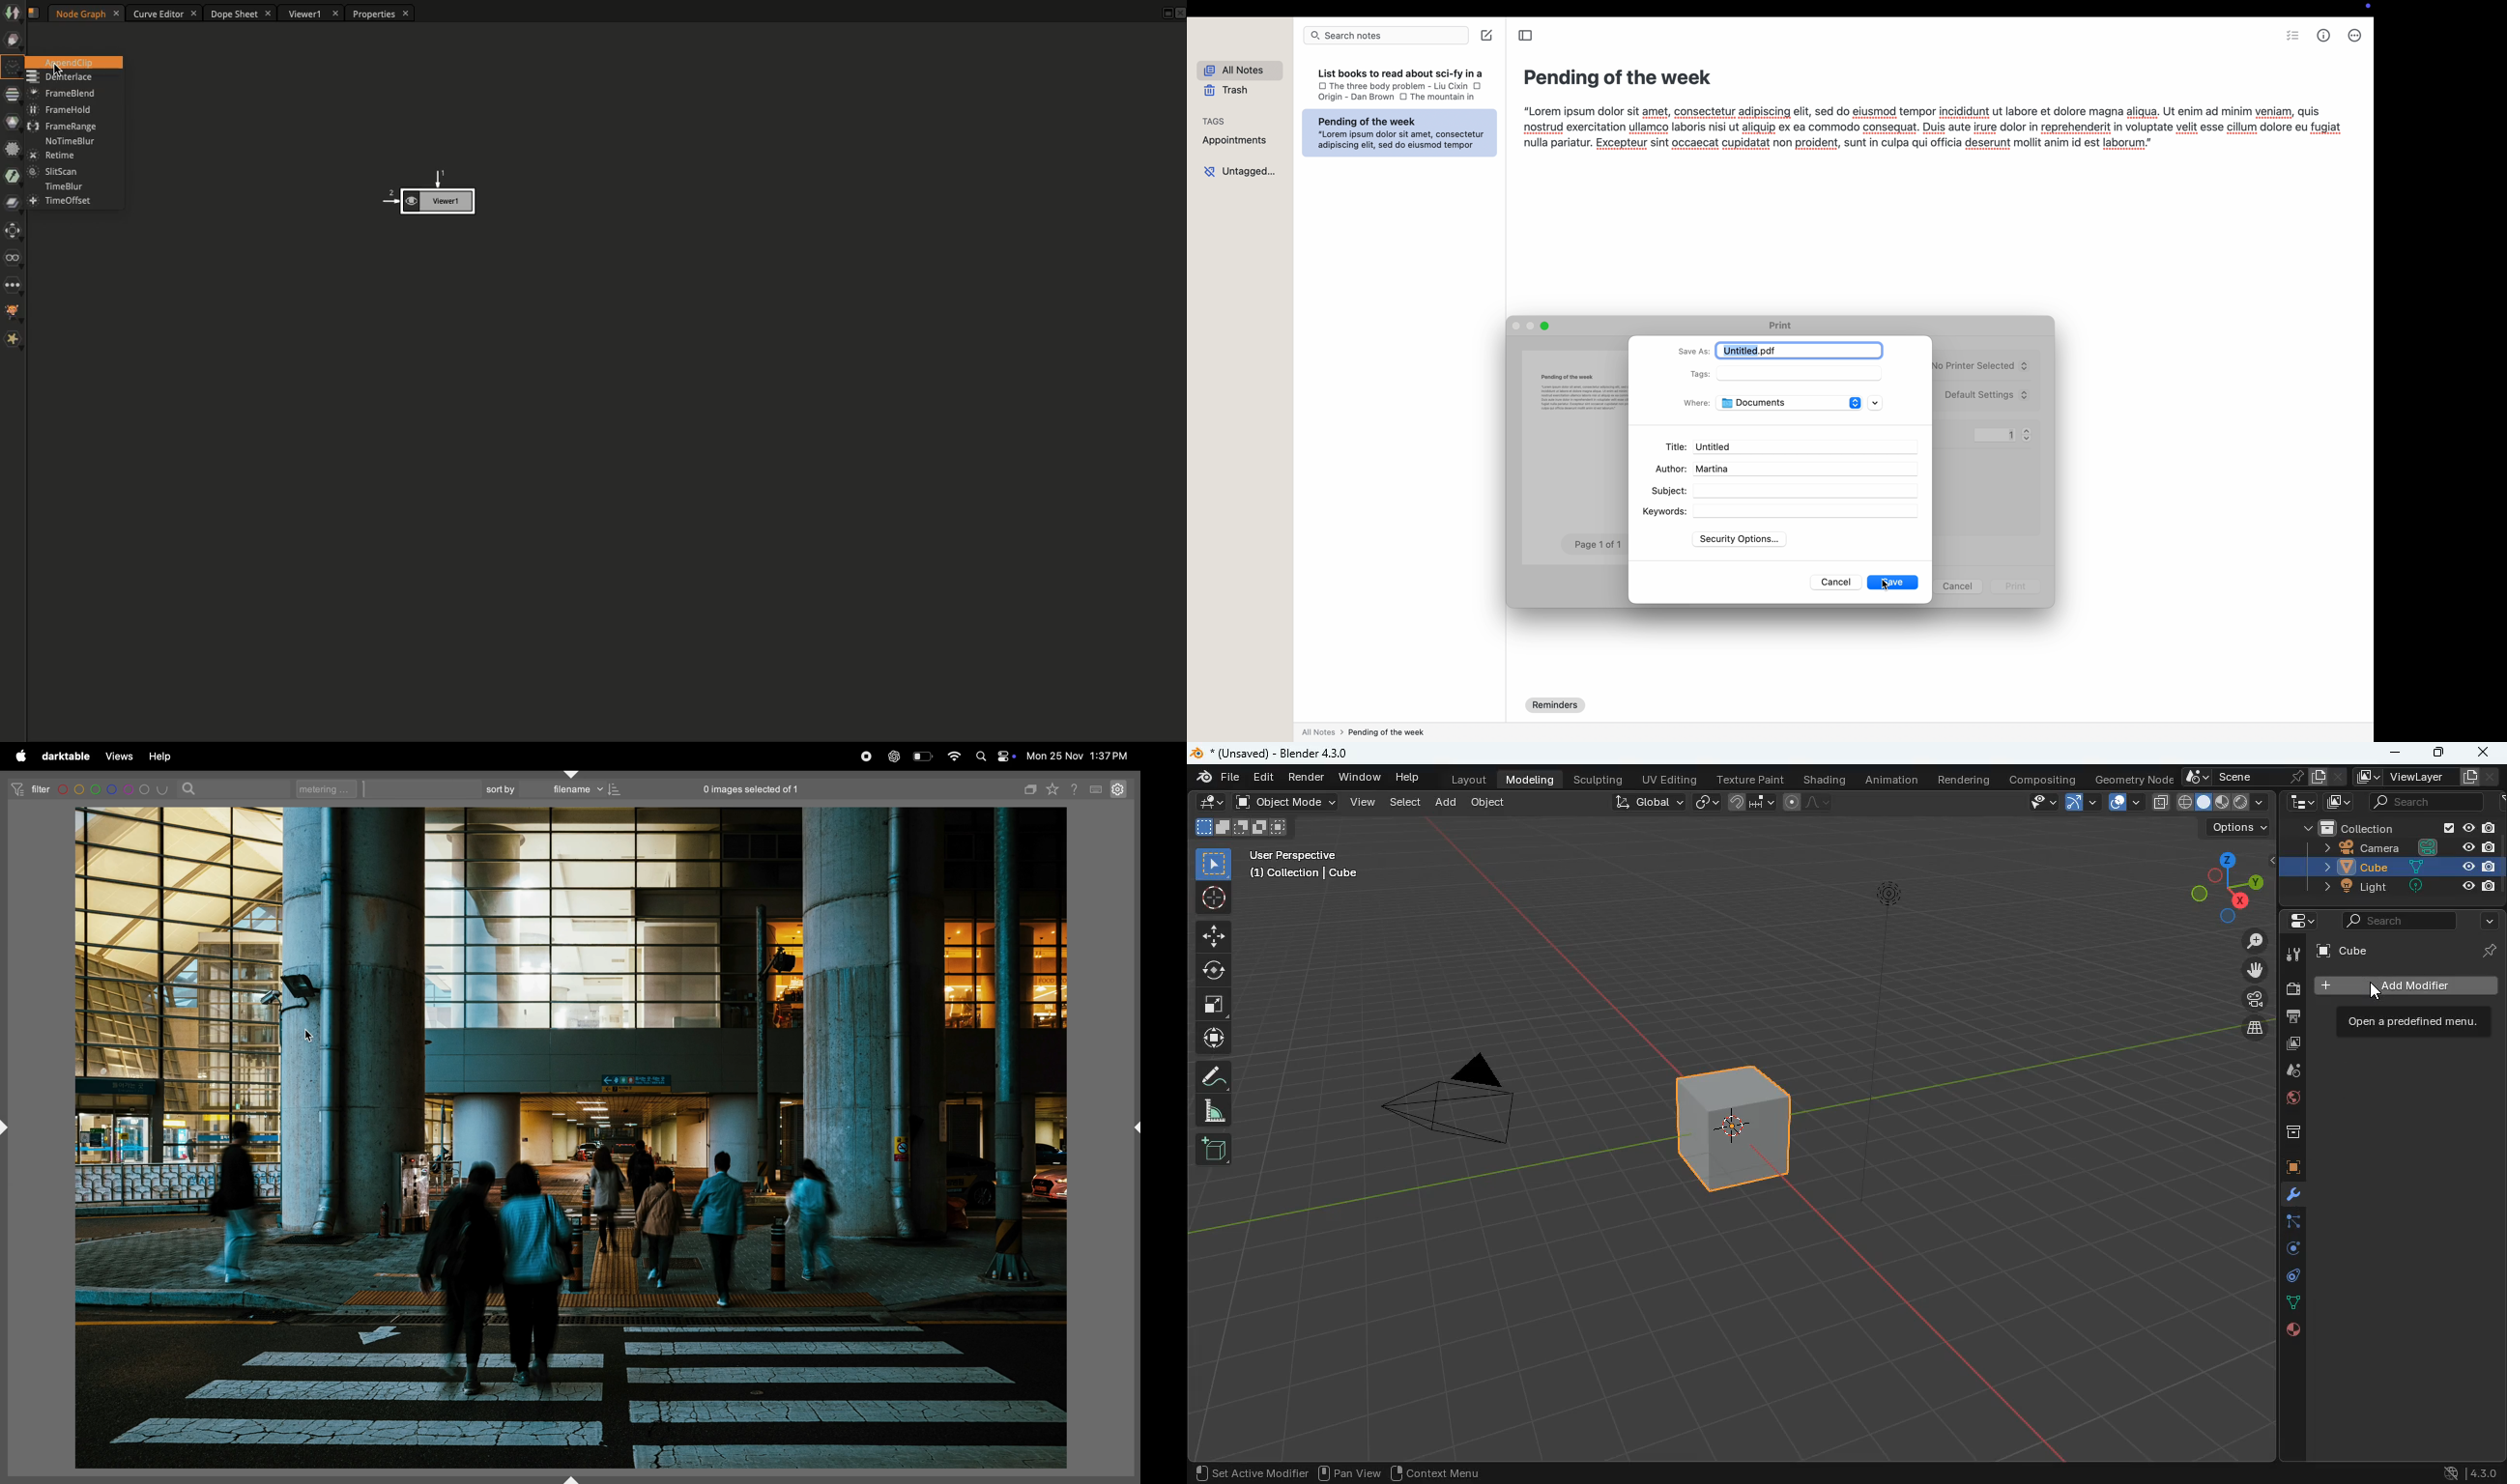 The width and height of the screenshot is (2520, 1484). What do you see at coordinates (925, 755) in the screenshot?
I see `battery` at bounding box center [925, 755].